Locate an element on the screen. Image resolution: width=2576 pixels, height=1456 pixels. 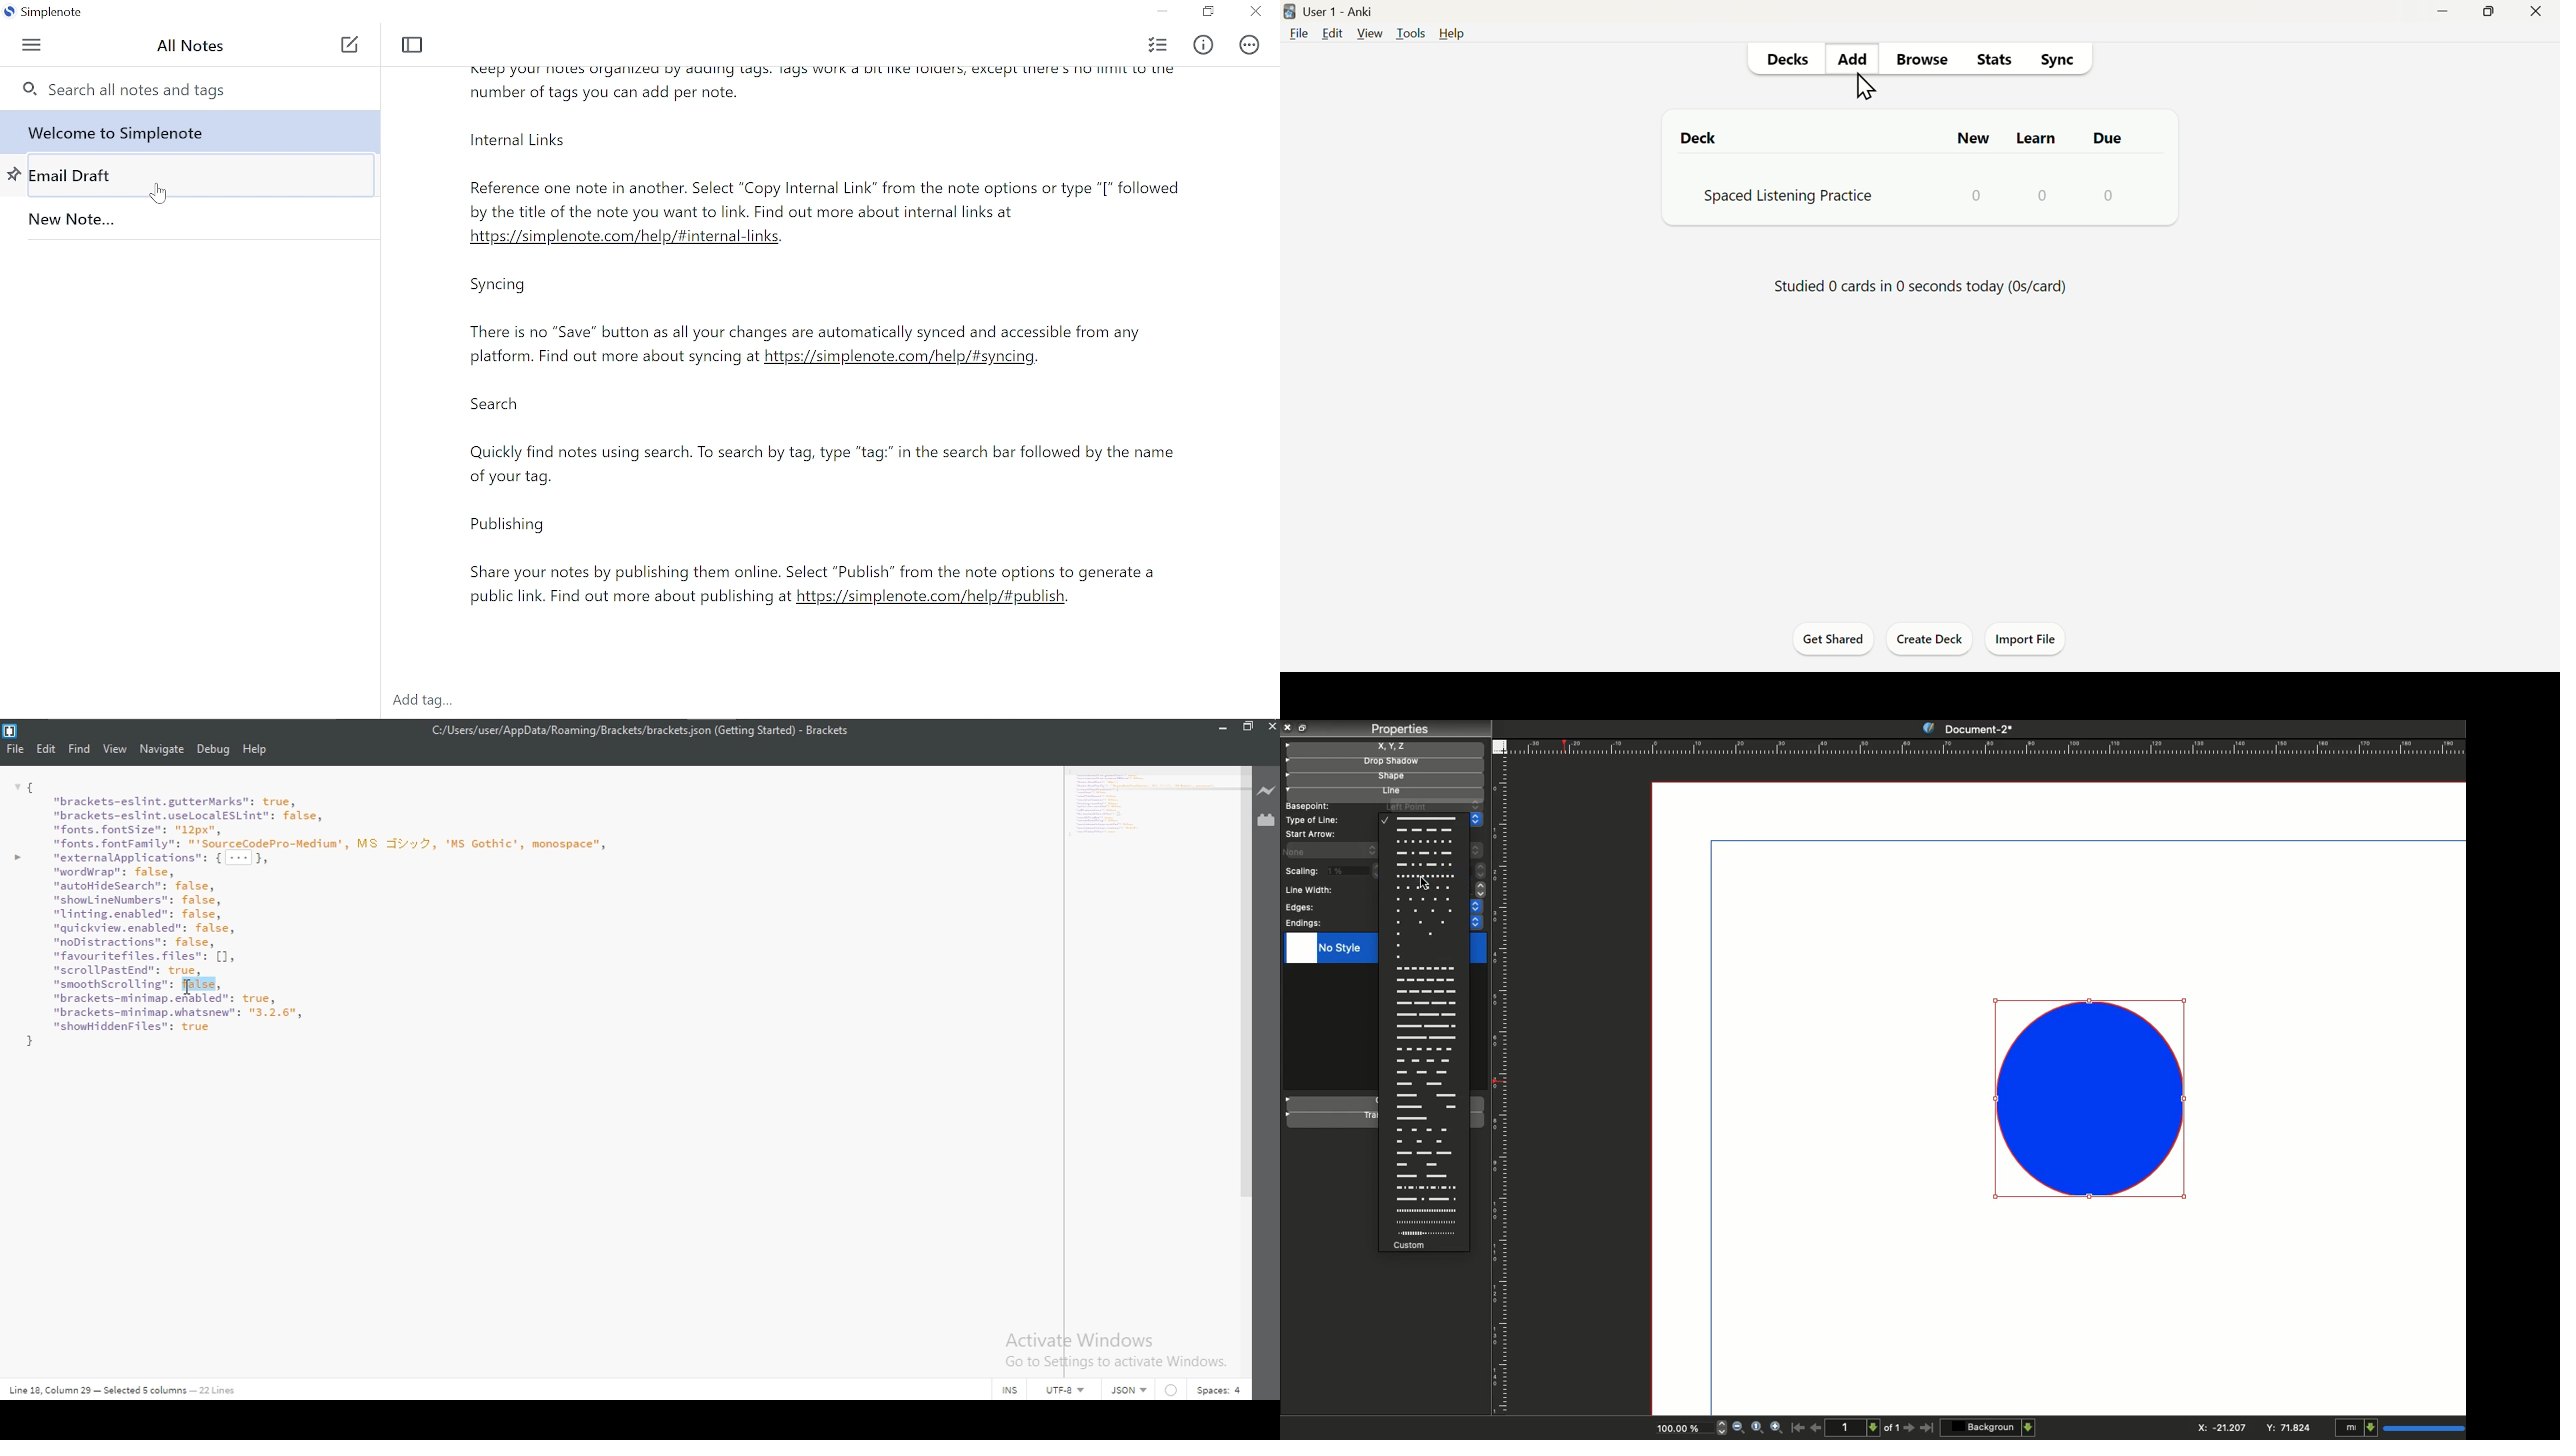
Stats is located at coordinates (1991, 62).